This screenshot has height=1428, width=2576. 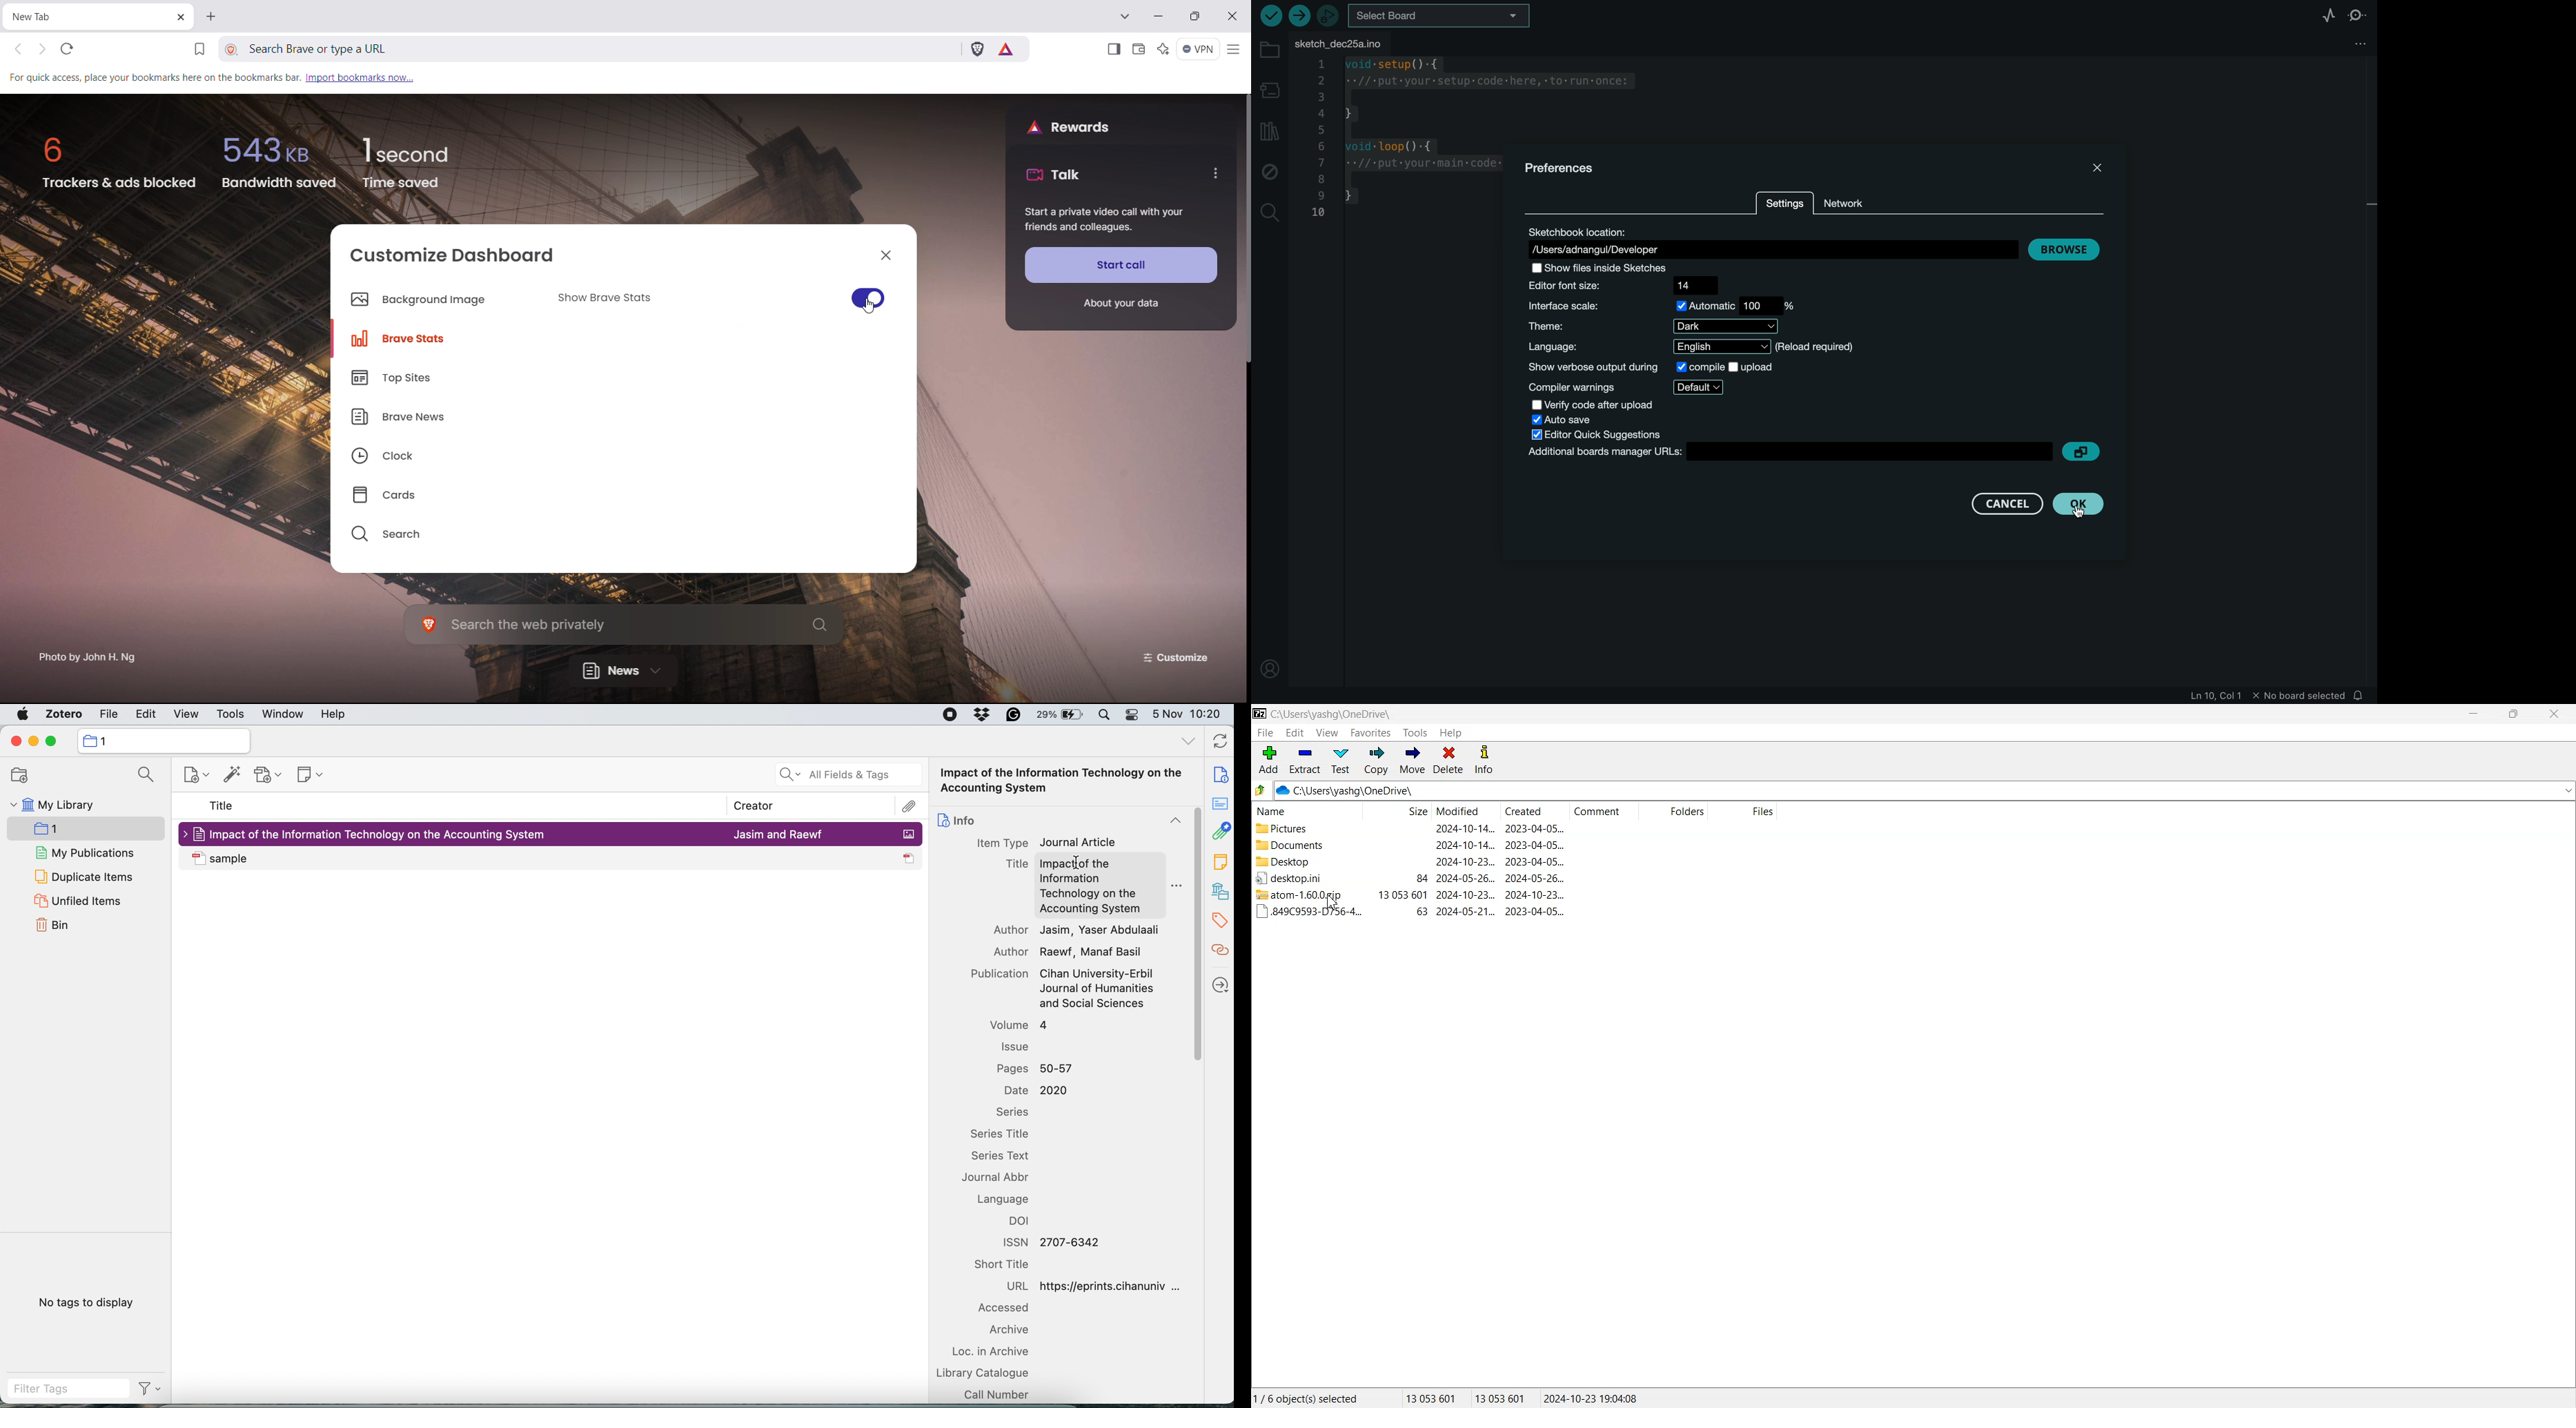 What do you see at coordinates (944, 819) in the screenshot?
I see `icon` at bounding box center [944, 819].